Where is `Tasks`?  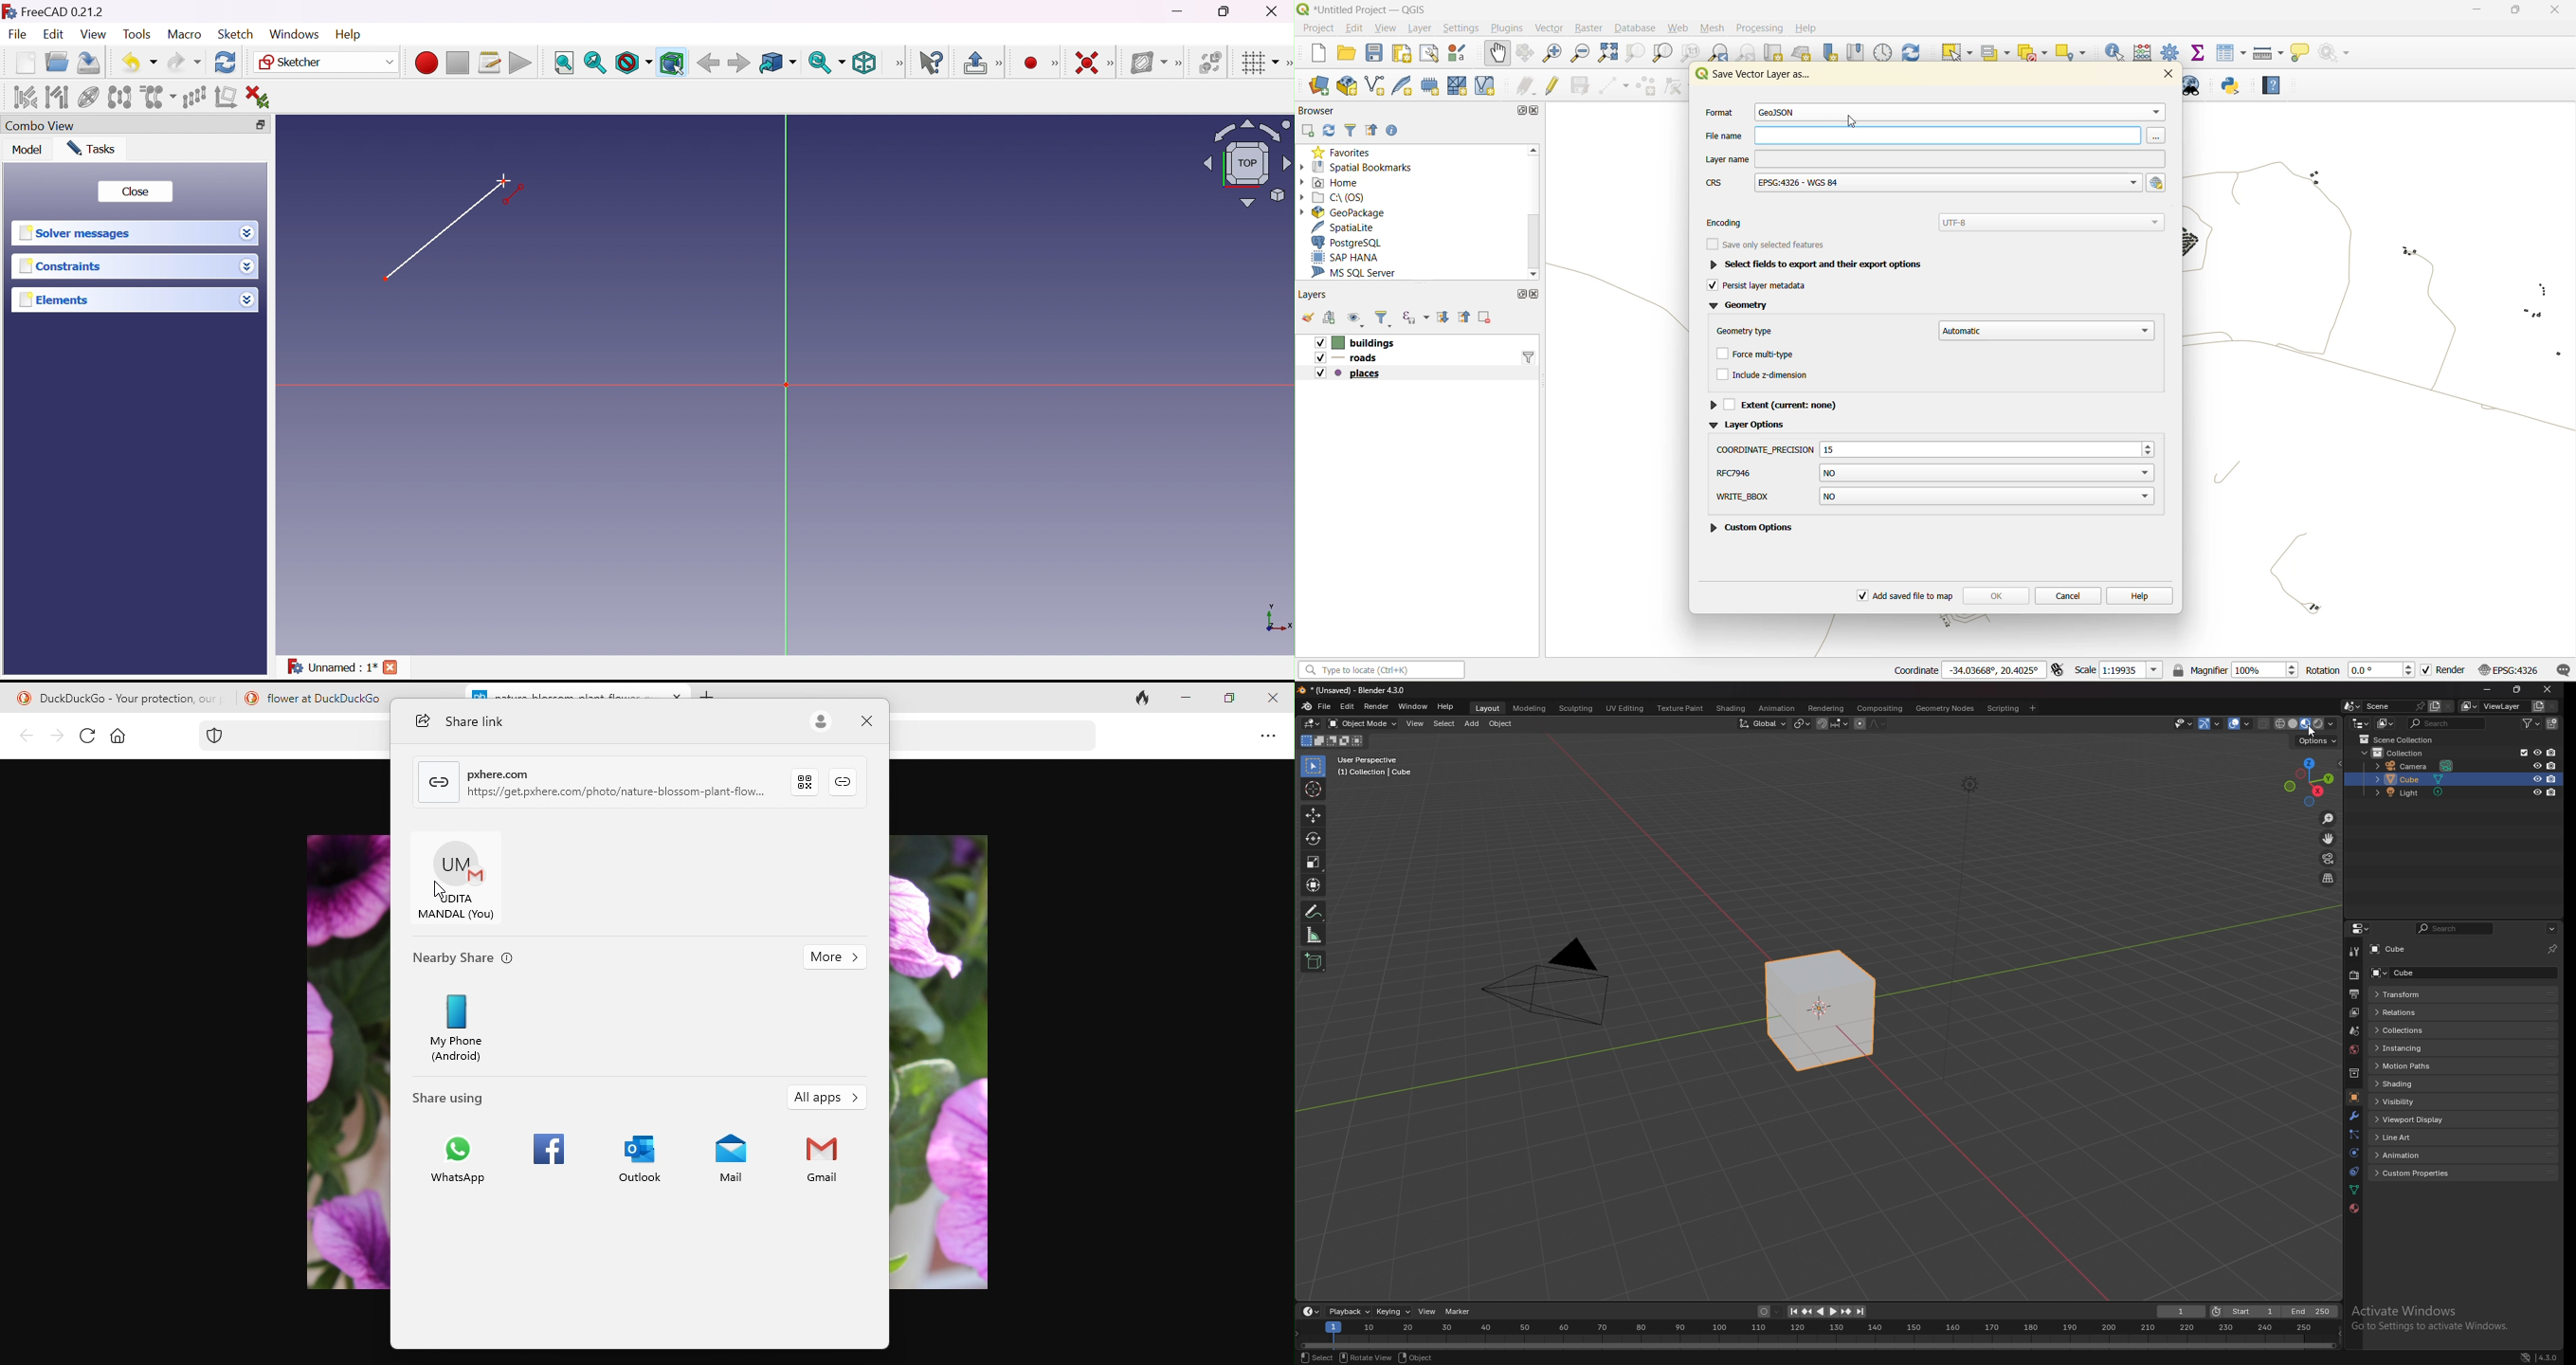
Tasks is located at coordinates (96, 149).